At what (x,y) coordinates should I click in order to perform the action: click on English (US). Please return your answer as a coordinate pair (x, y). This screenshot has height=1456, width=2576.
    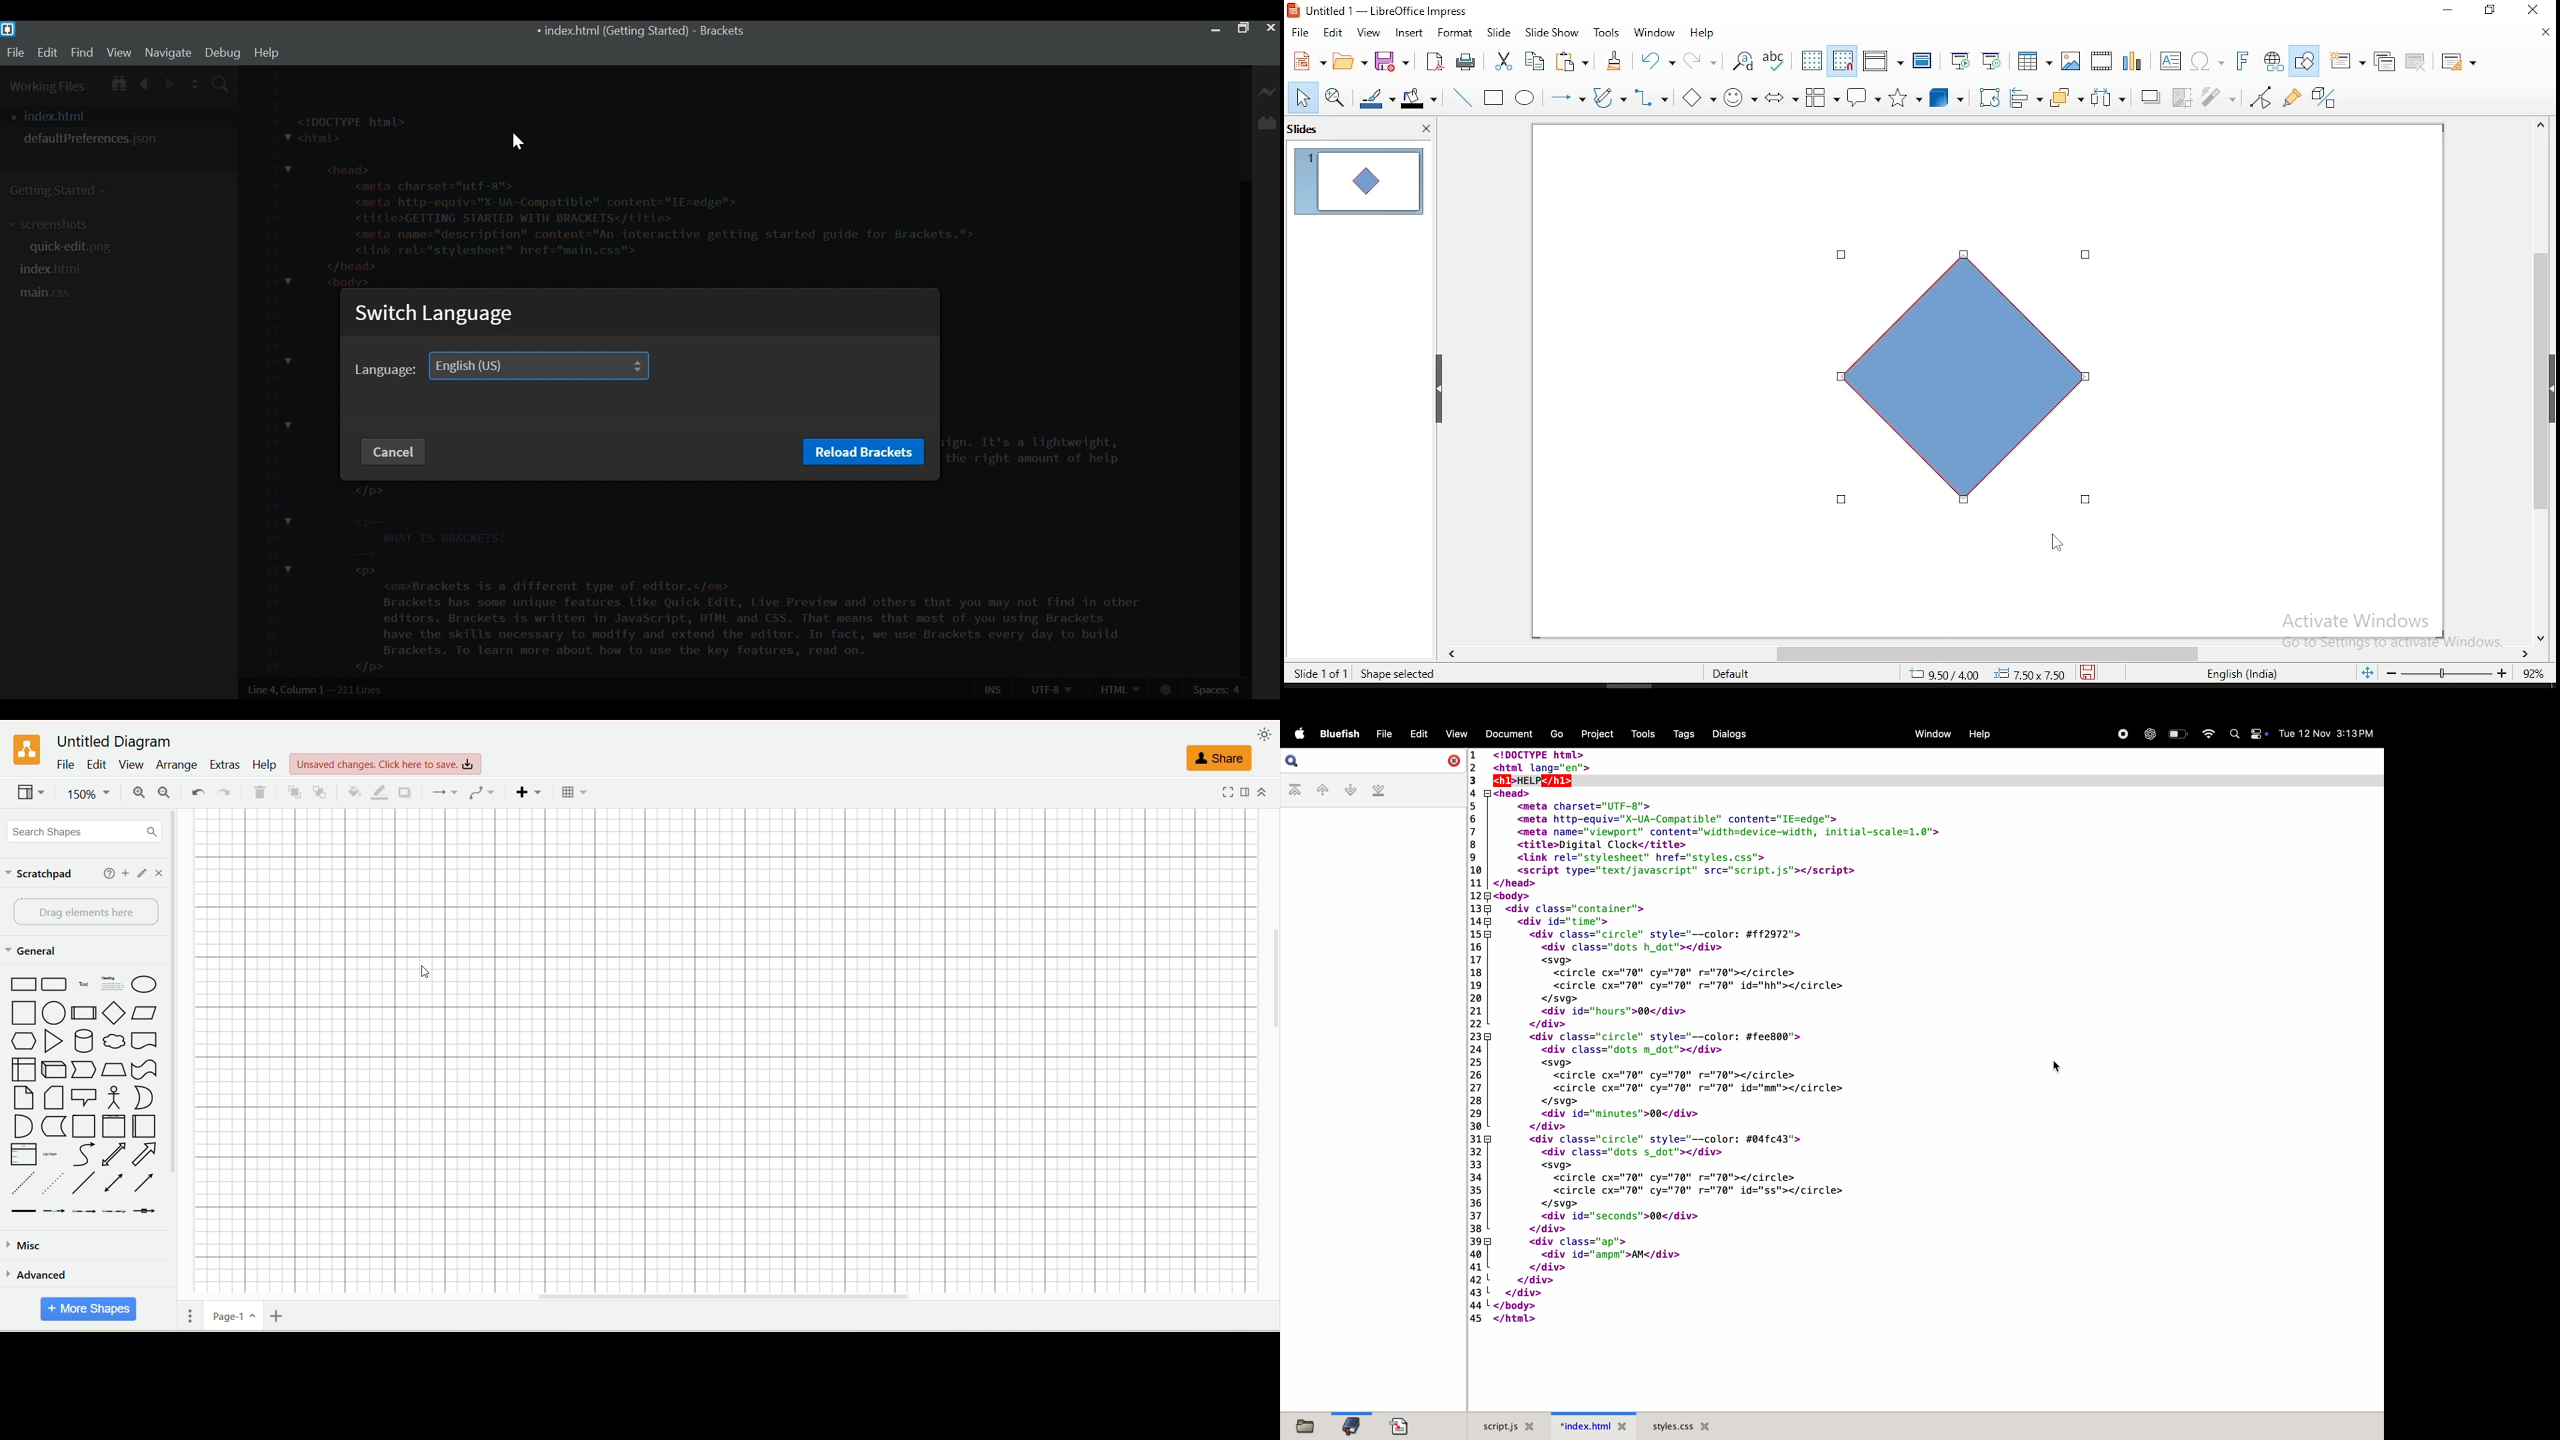
    Looking at the image, I should click on (539, 366).